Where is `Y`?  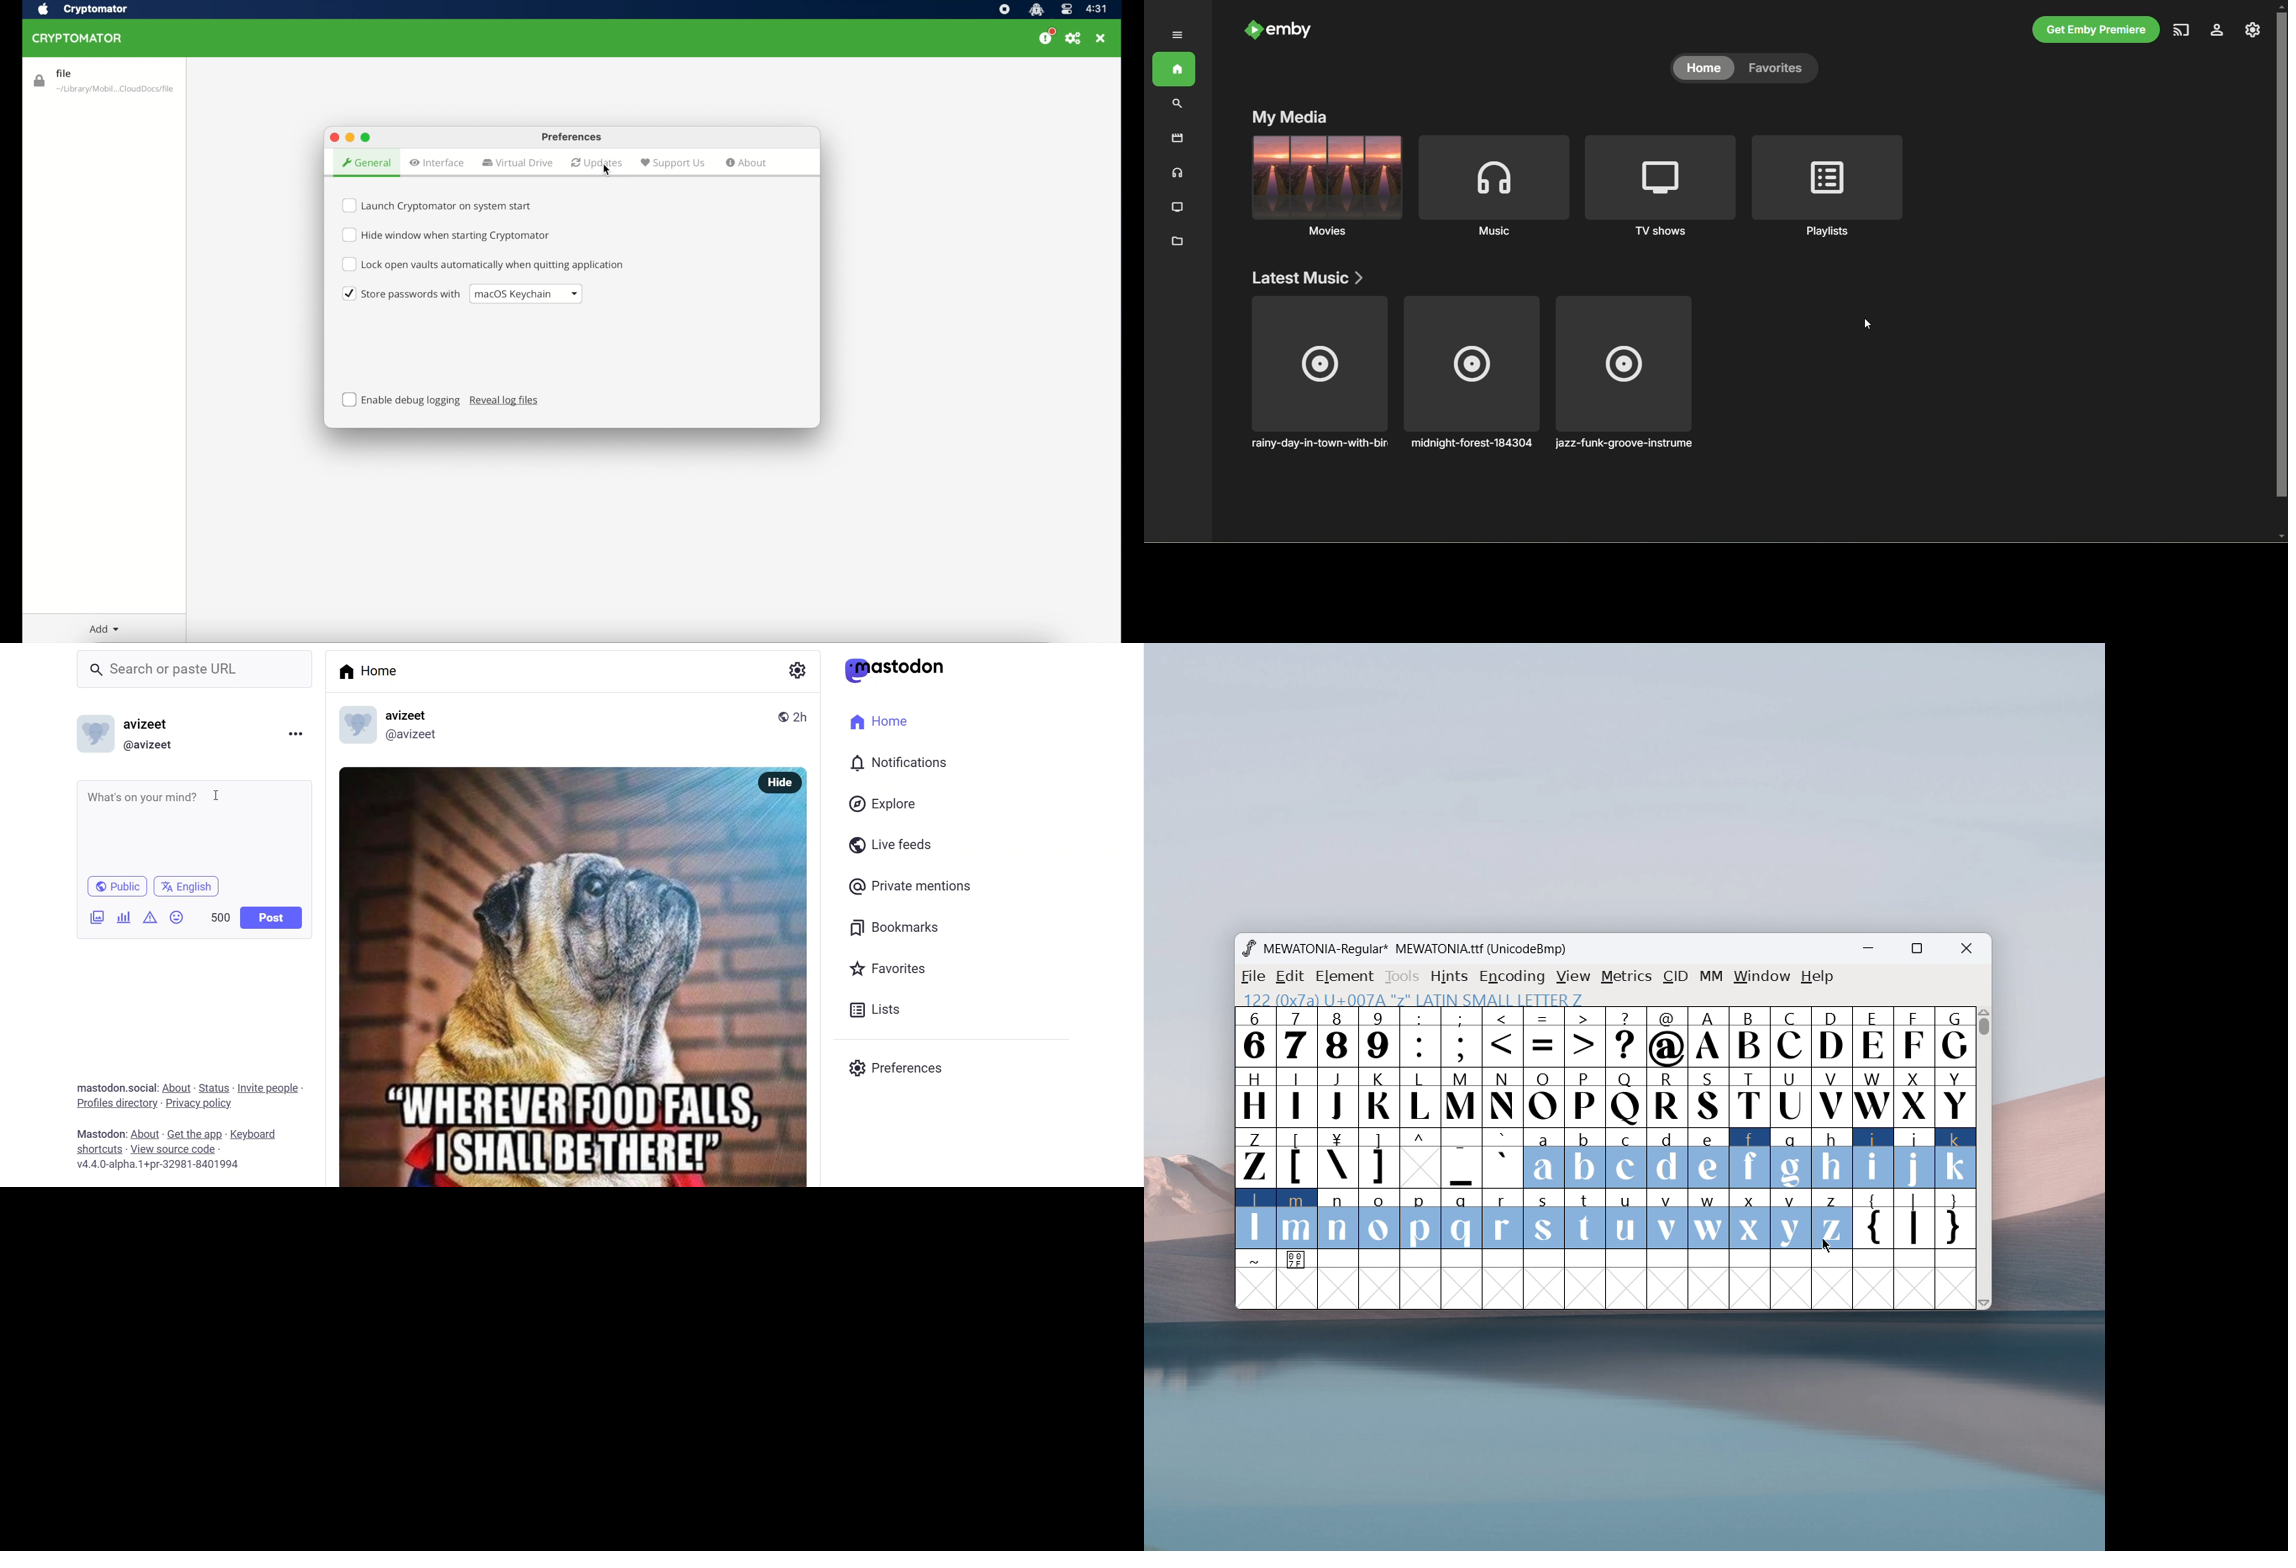
Y is located at coordinates (1956, 1096).